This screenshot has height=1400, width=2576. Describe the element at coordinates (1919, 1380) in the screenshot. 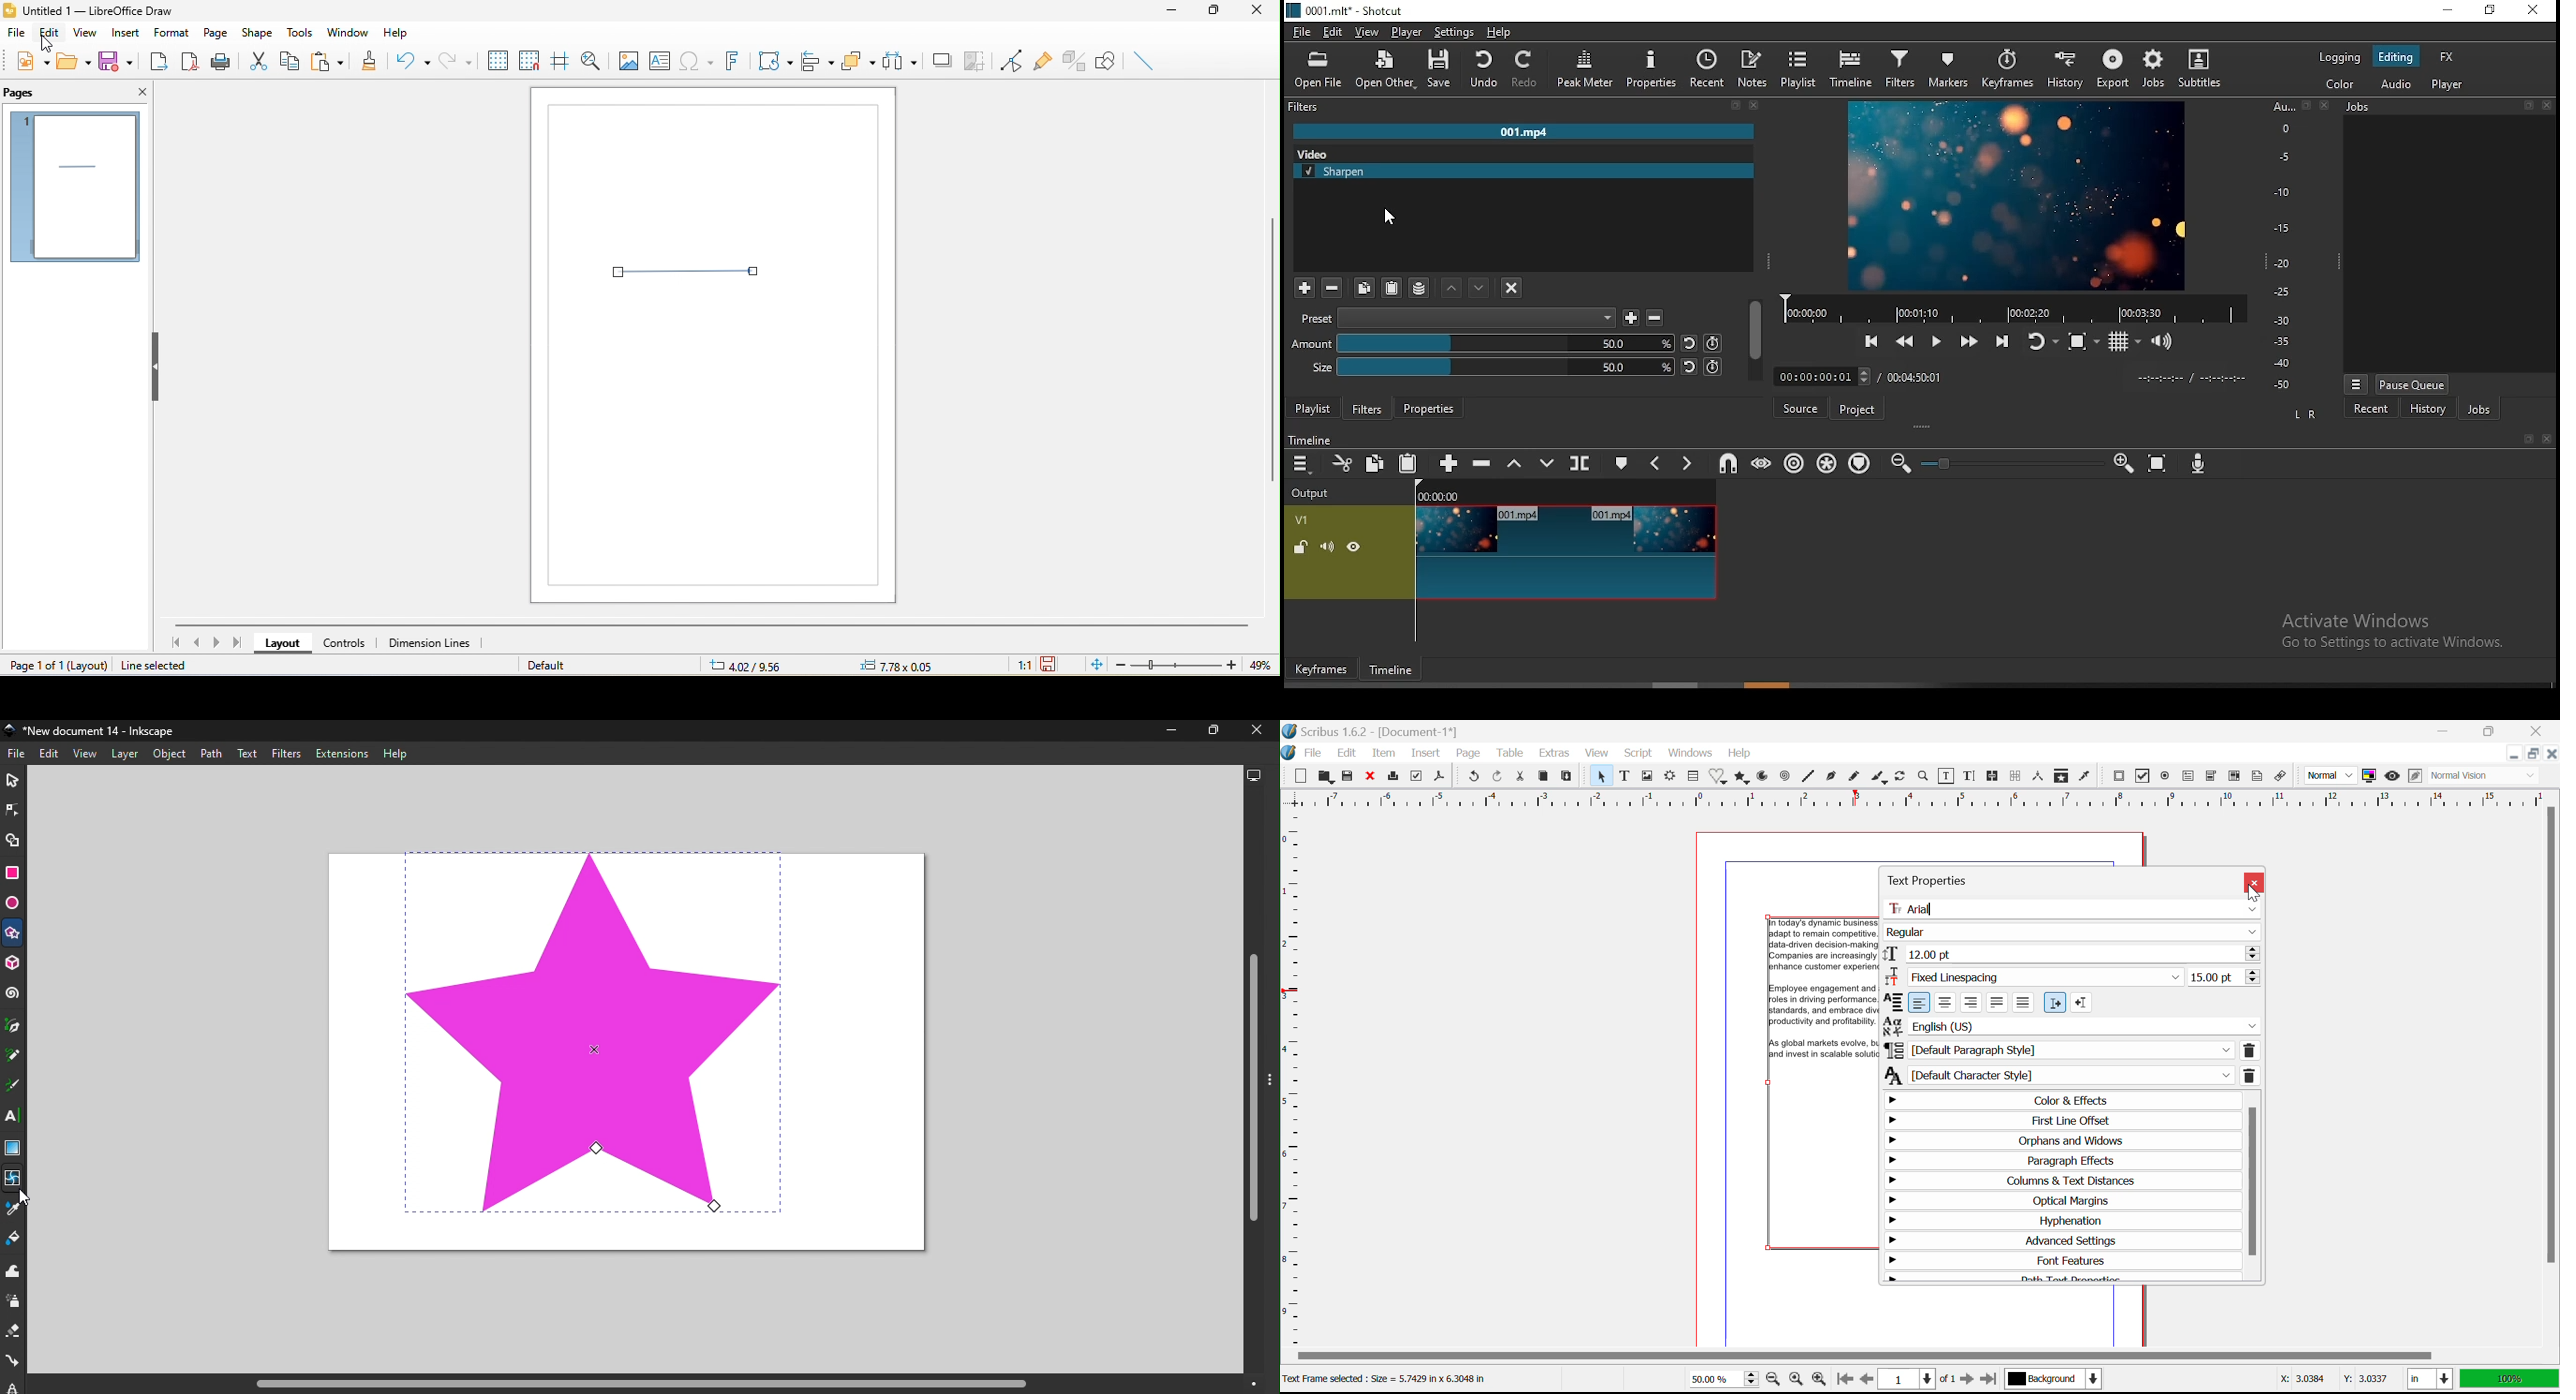

I see `Page 1 of 1` at that location.